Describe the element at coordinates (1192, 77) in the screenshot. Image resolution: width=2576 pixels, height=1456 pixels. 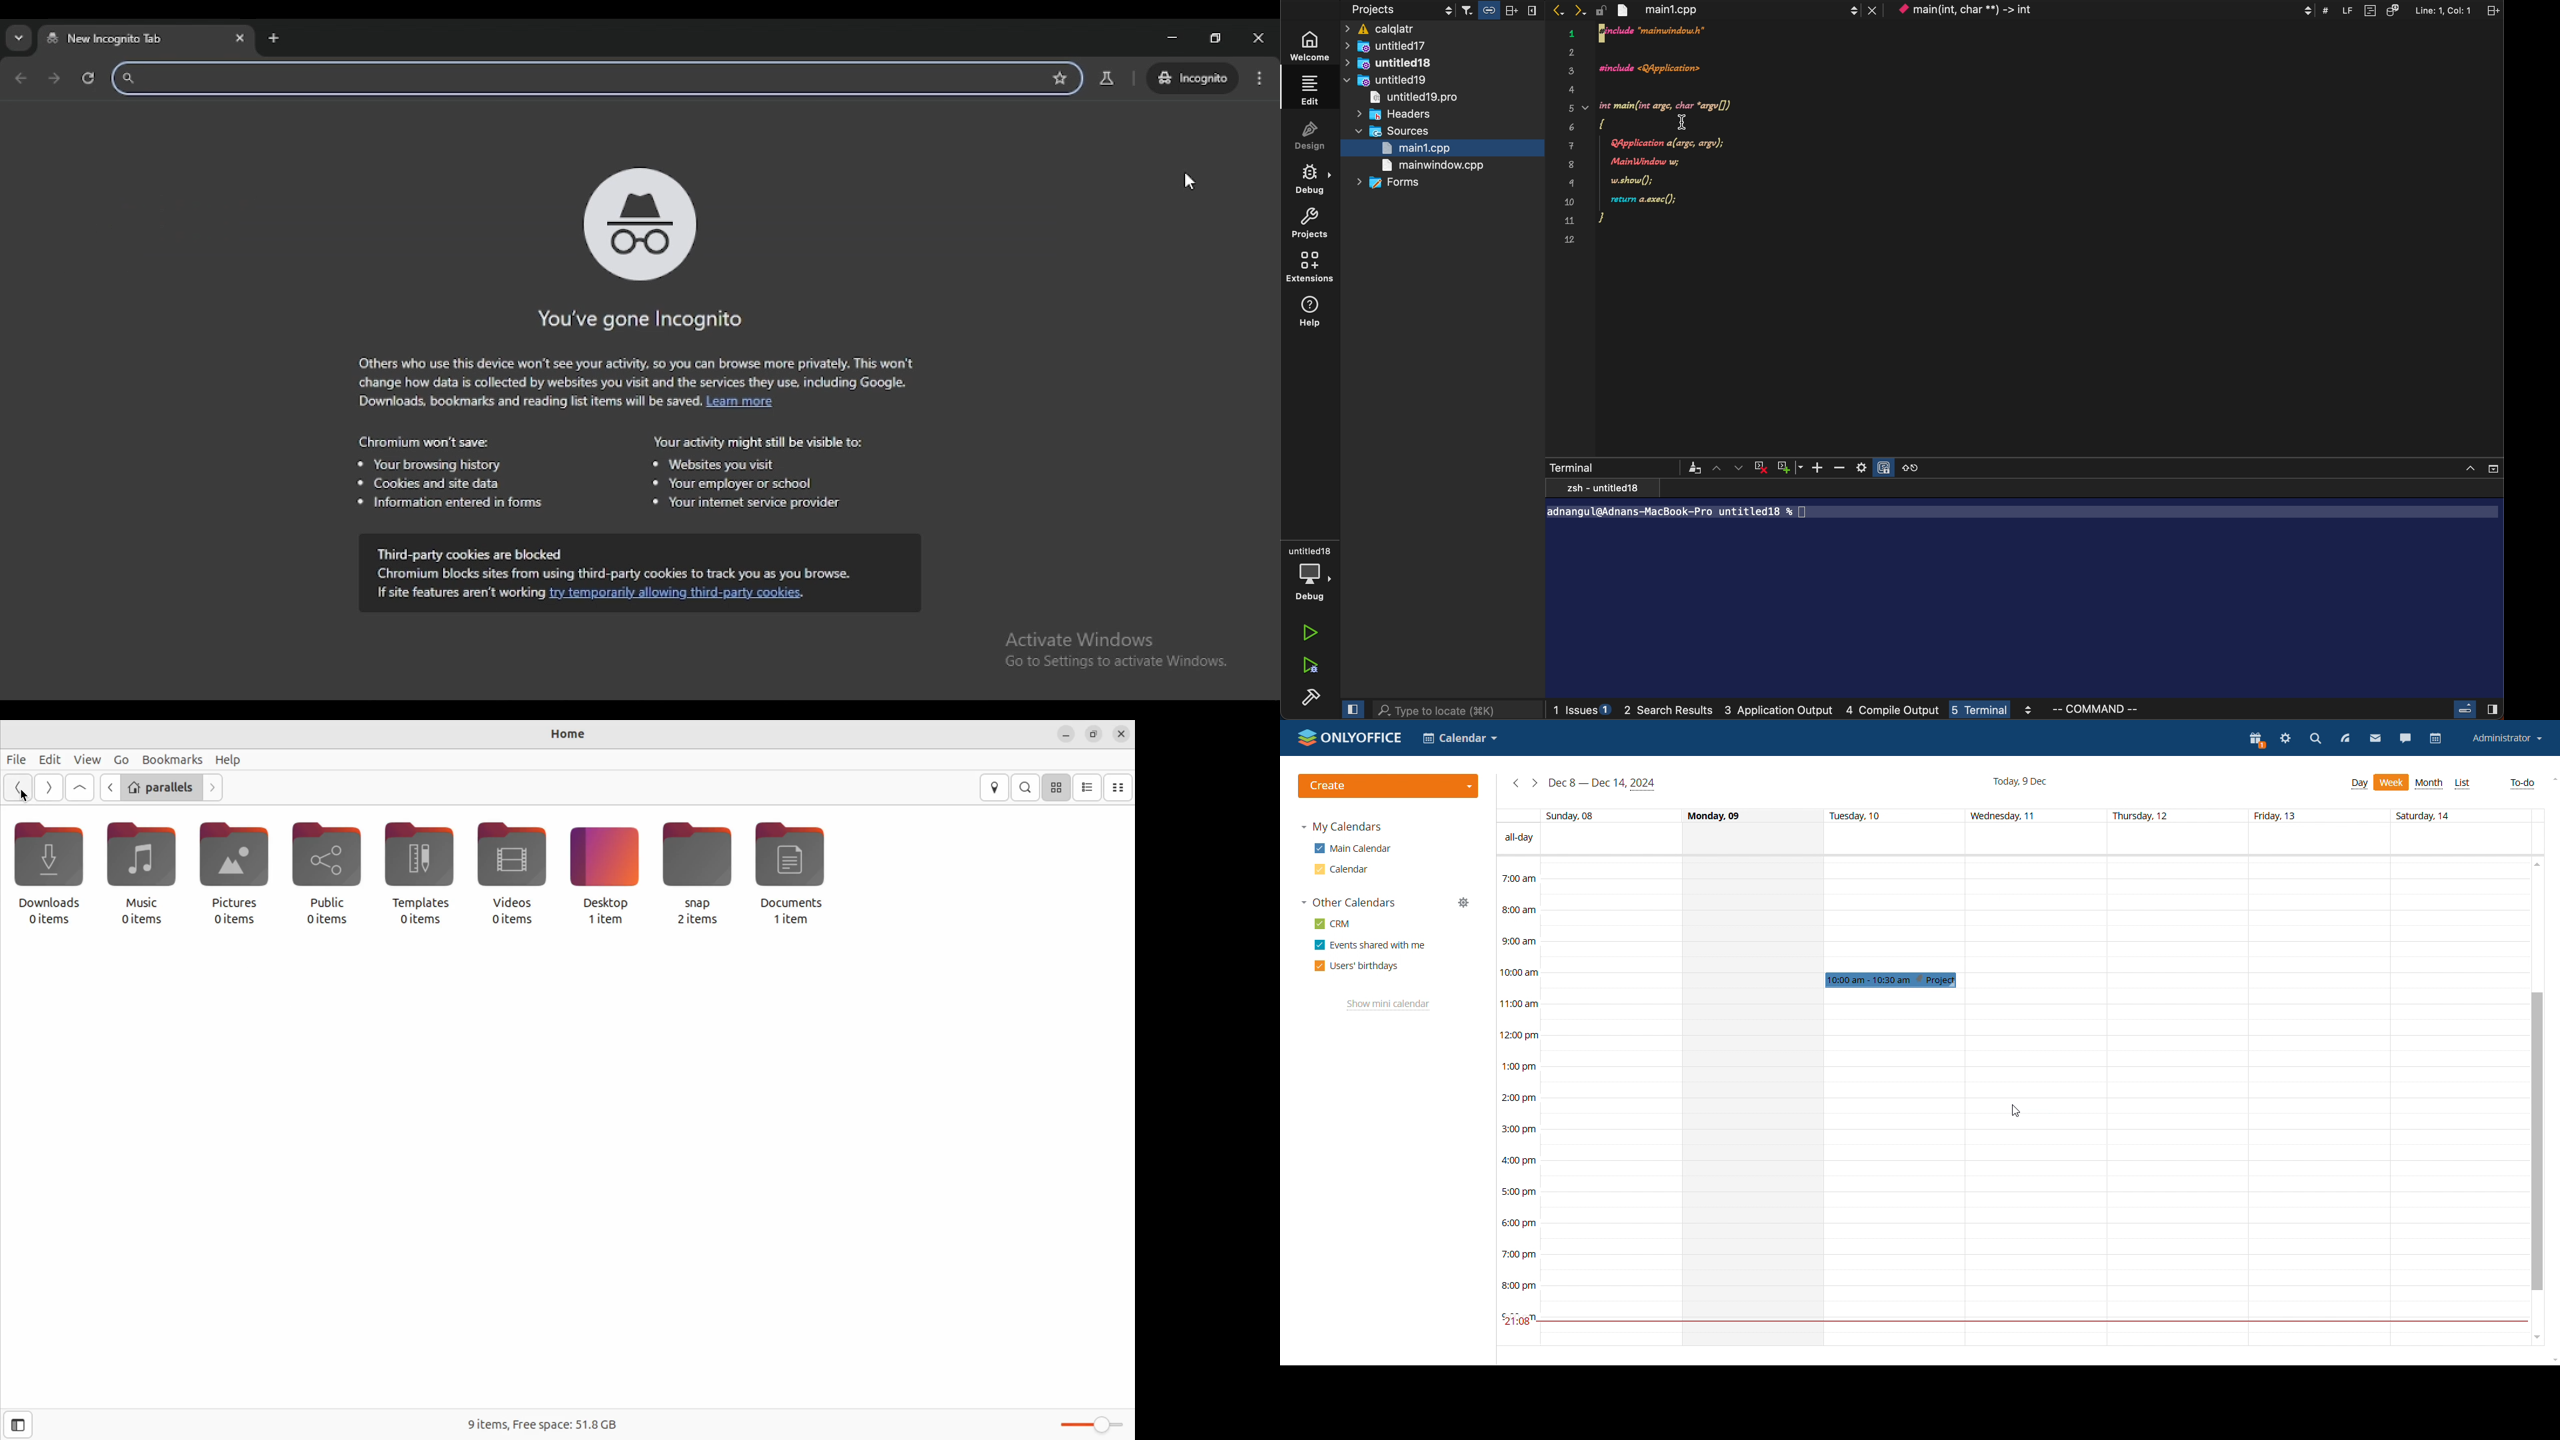
I see `incognito` at that location.